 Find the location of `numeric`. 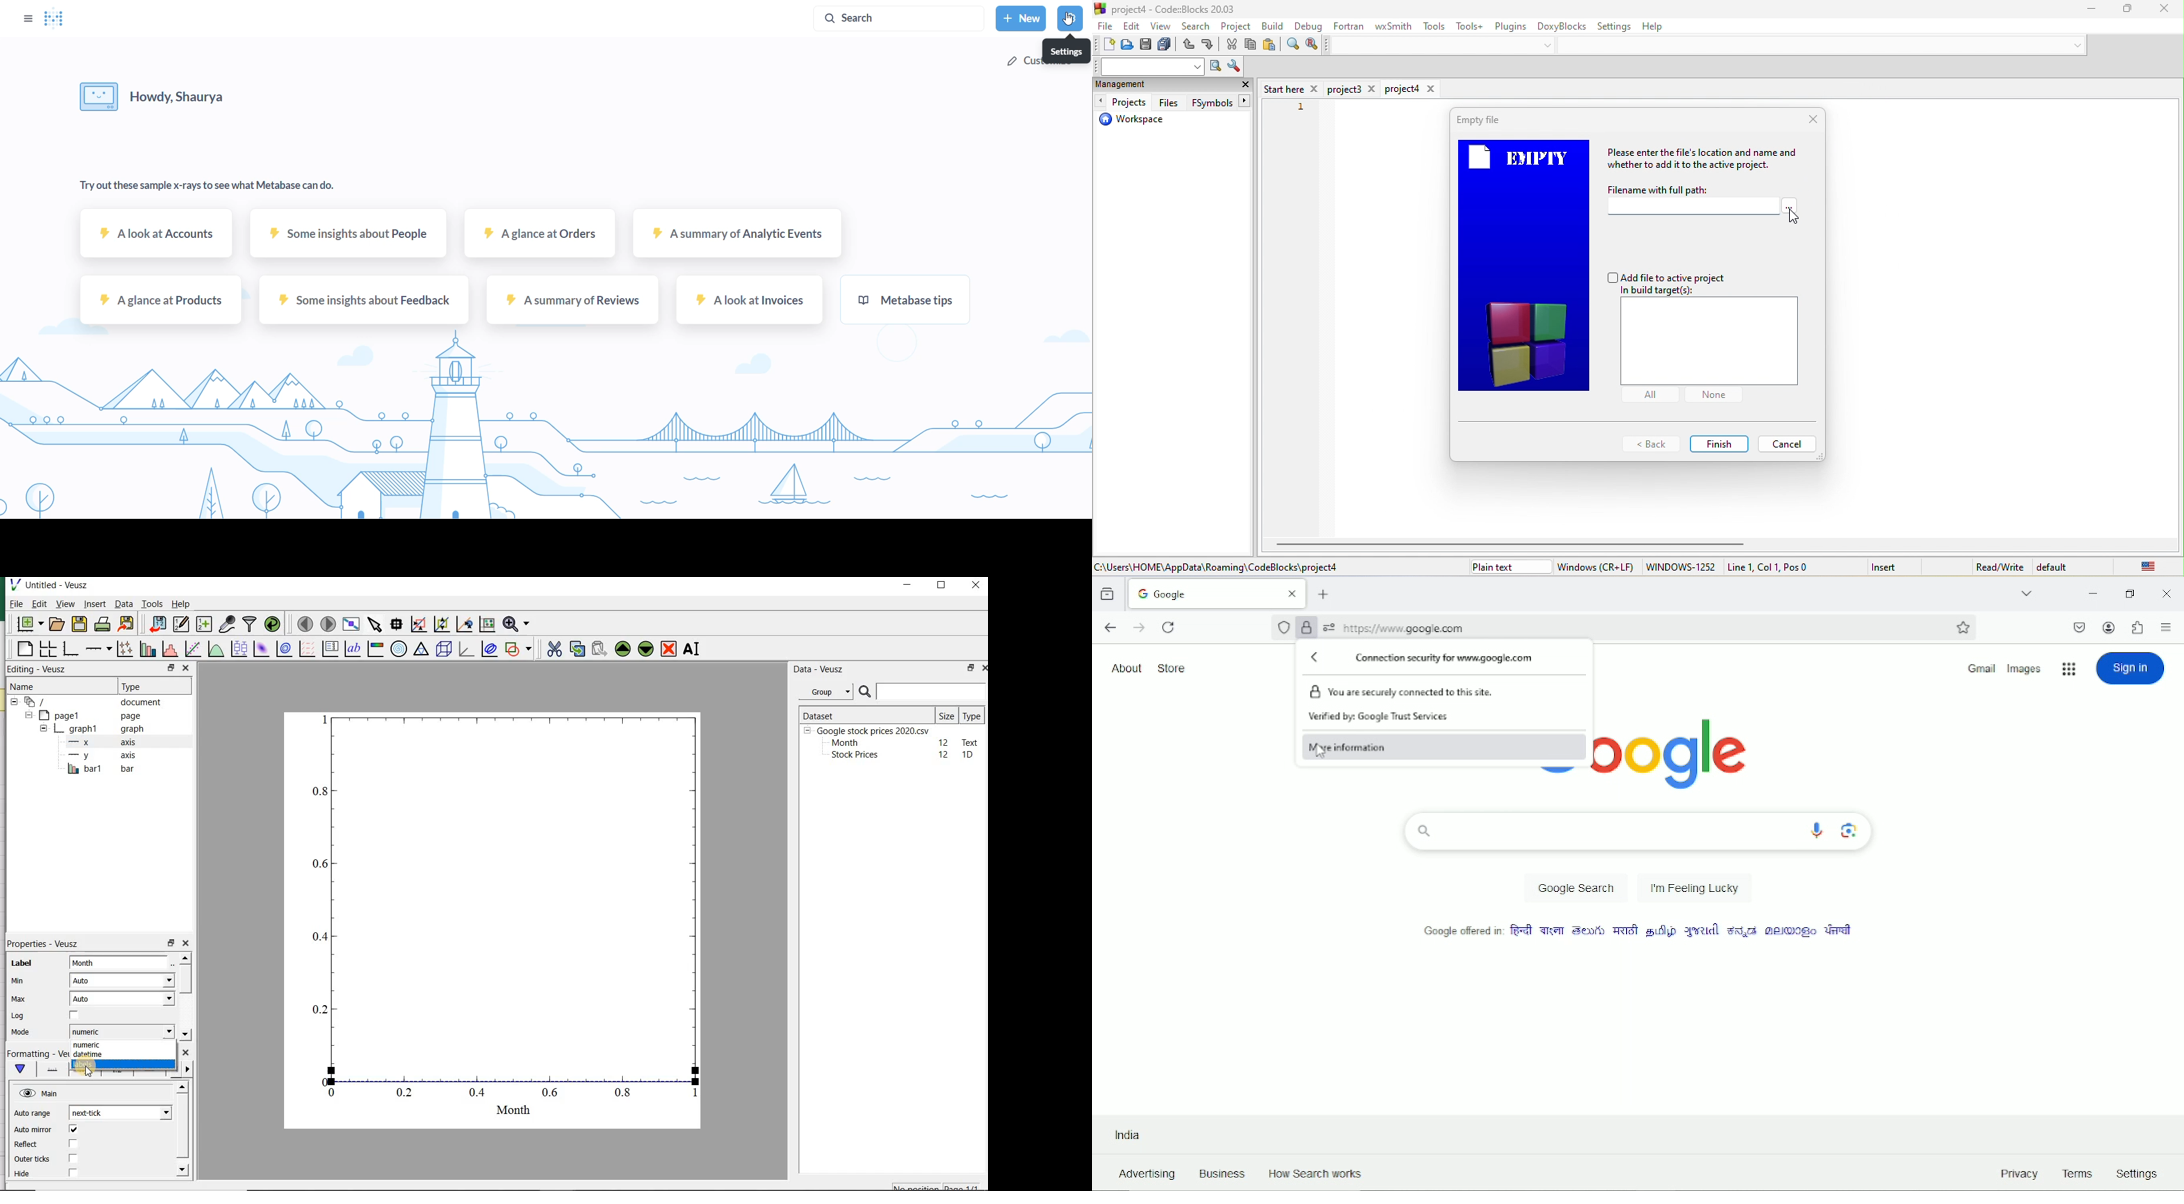

numeric is located at coordinates (120, 1031).